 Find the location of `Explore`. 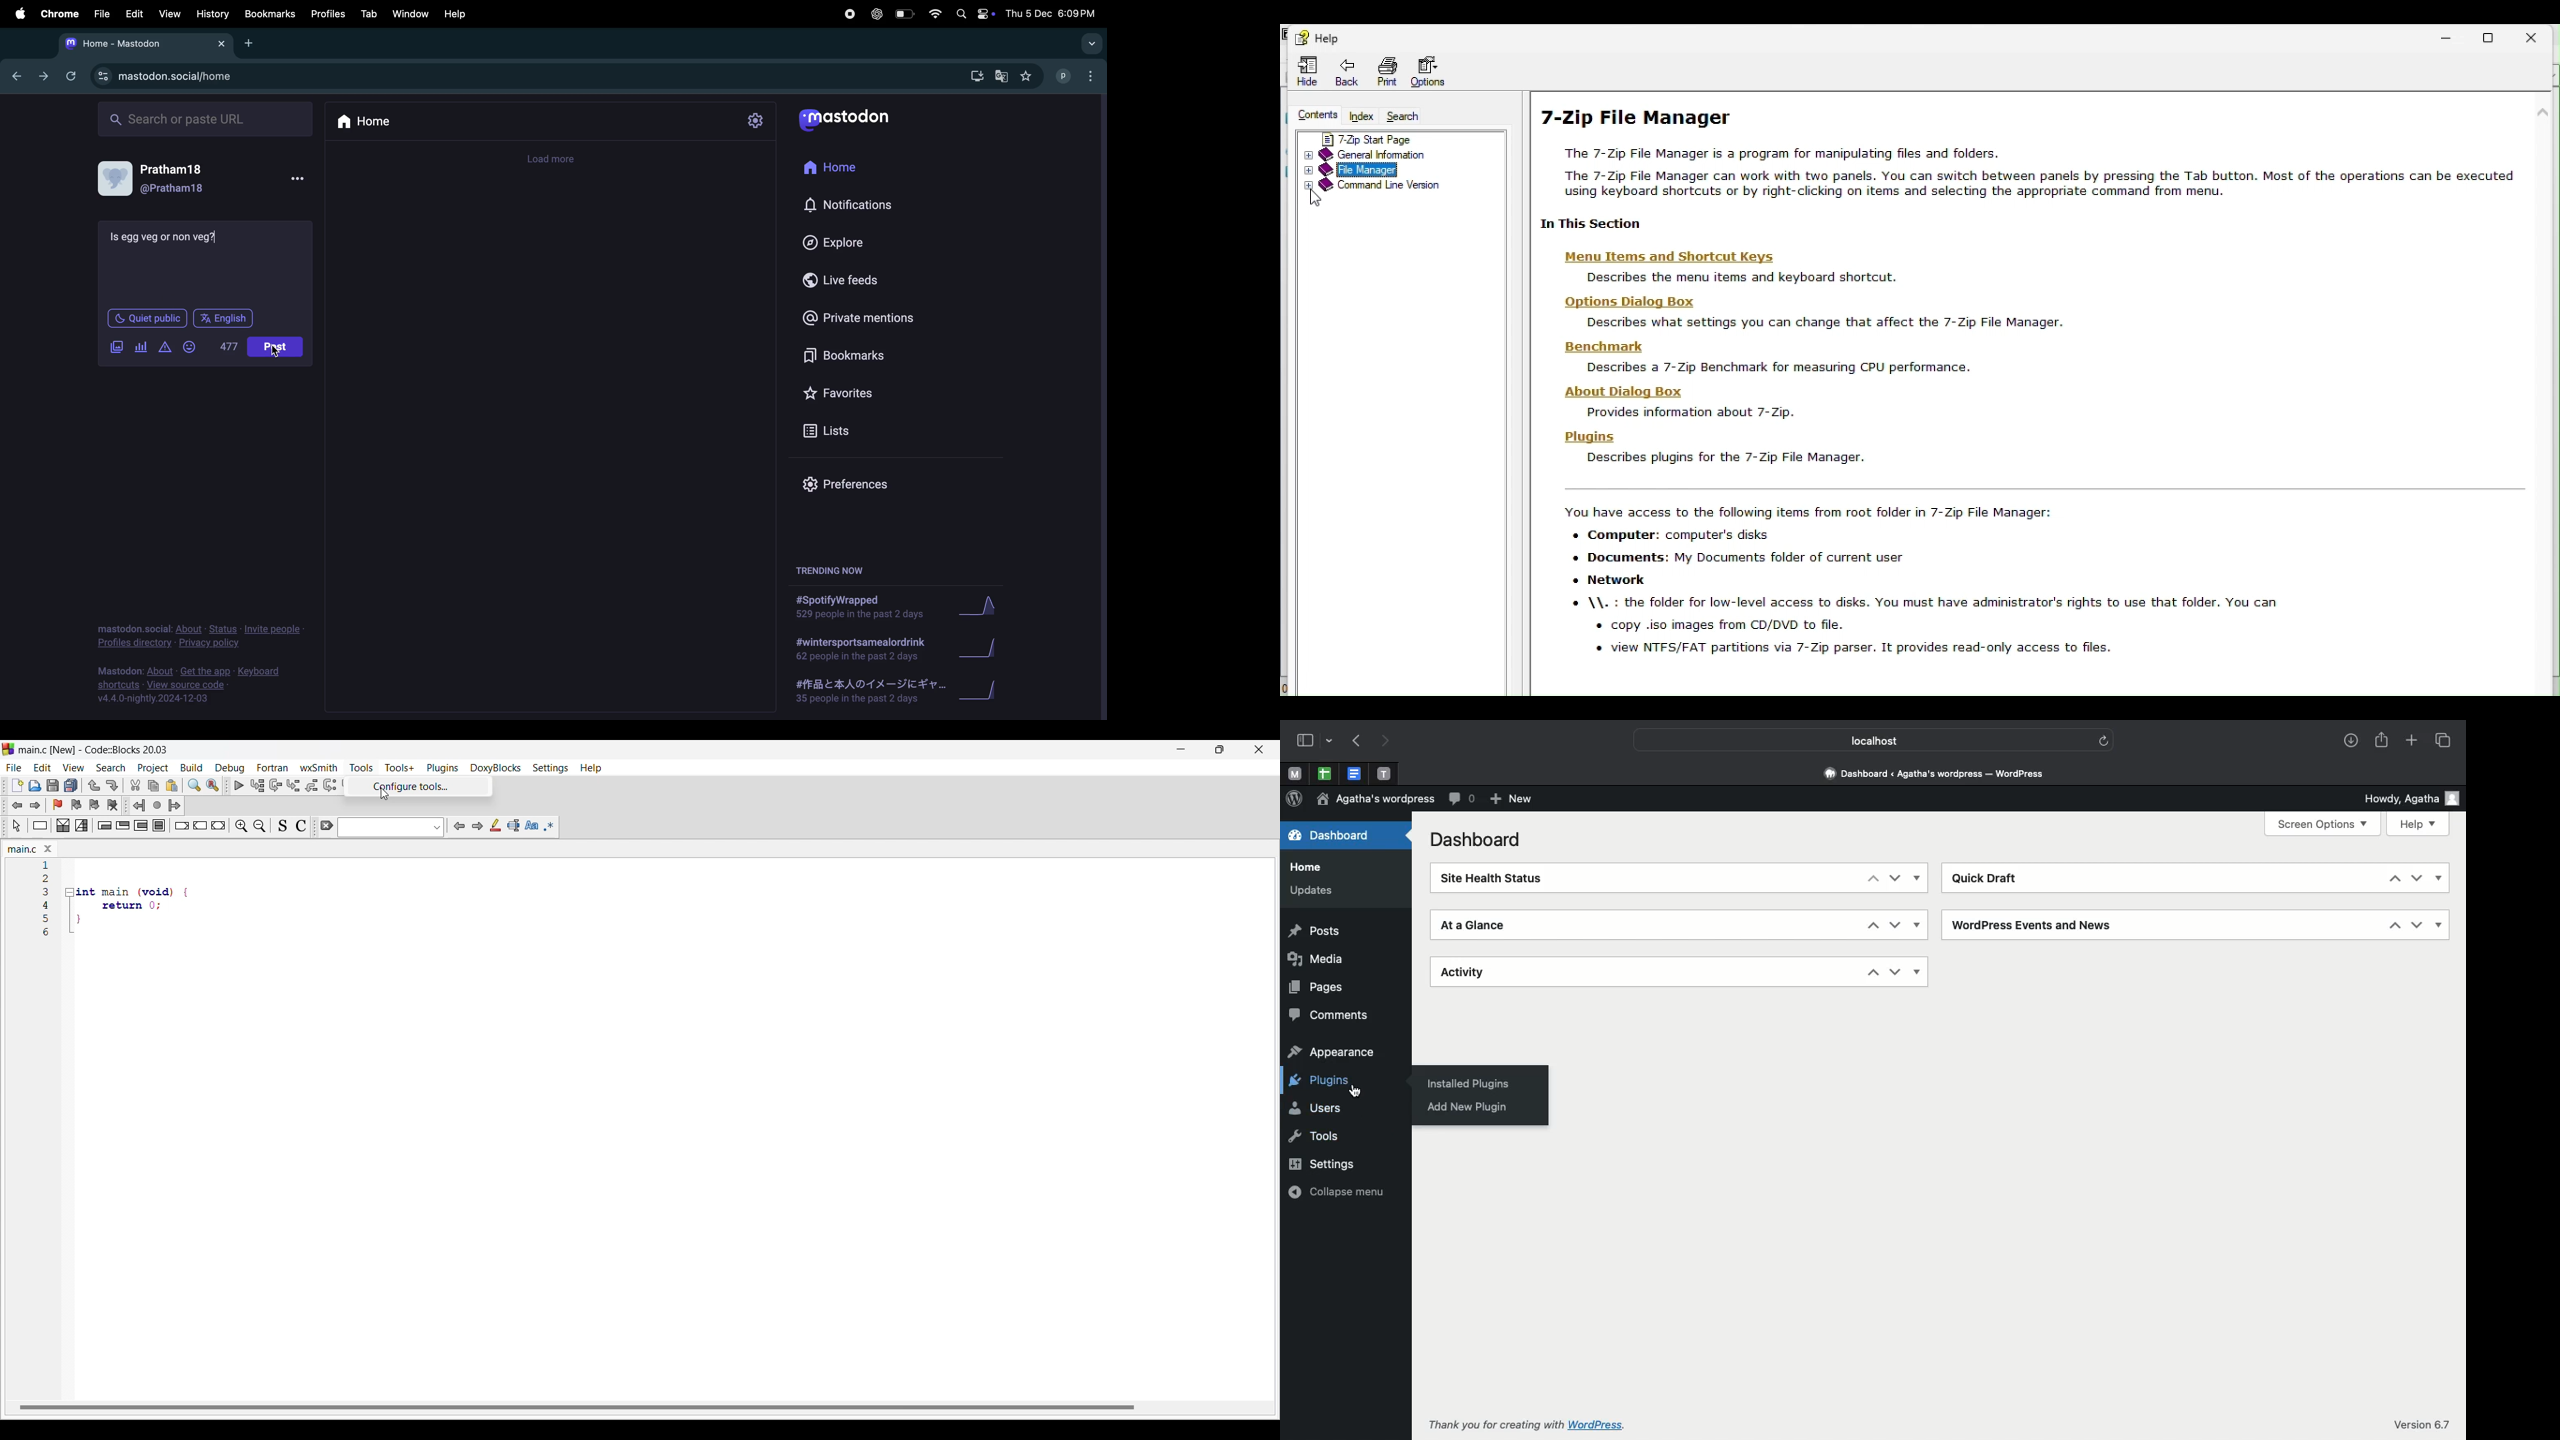

Explore is located at coordinates (844, 243).